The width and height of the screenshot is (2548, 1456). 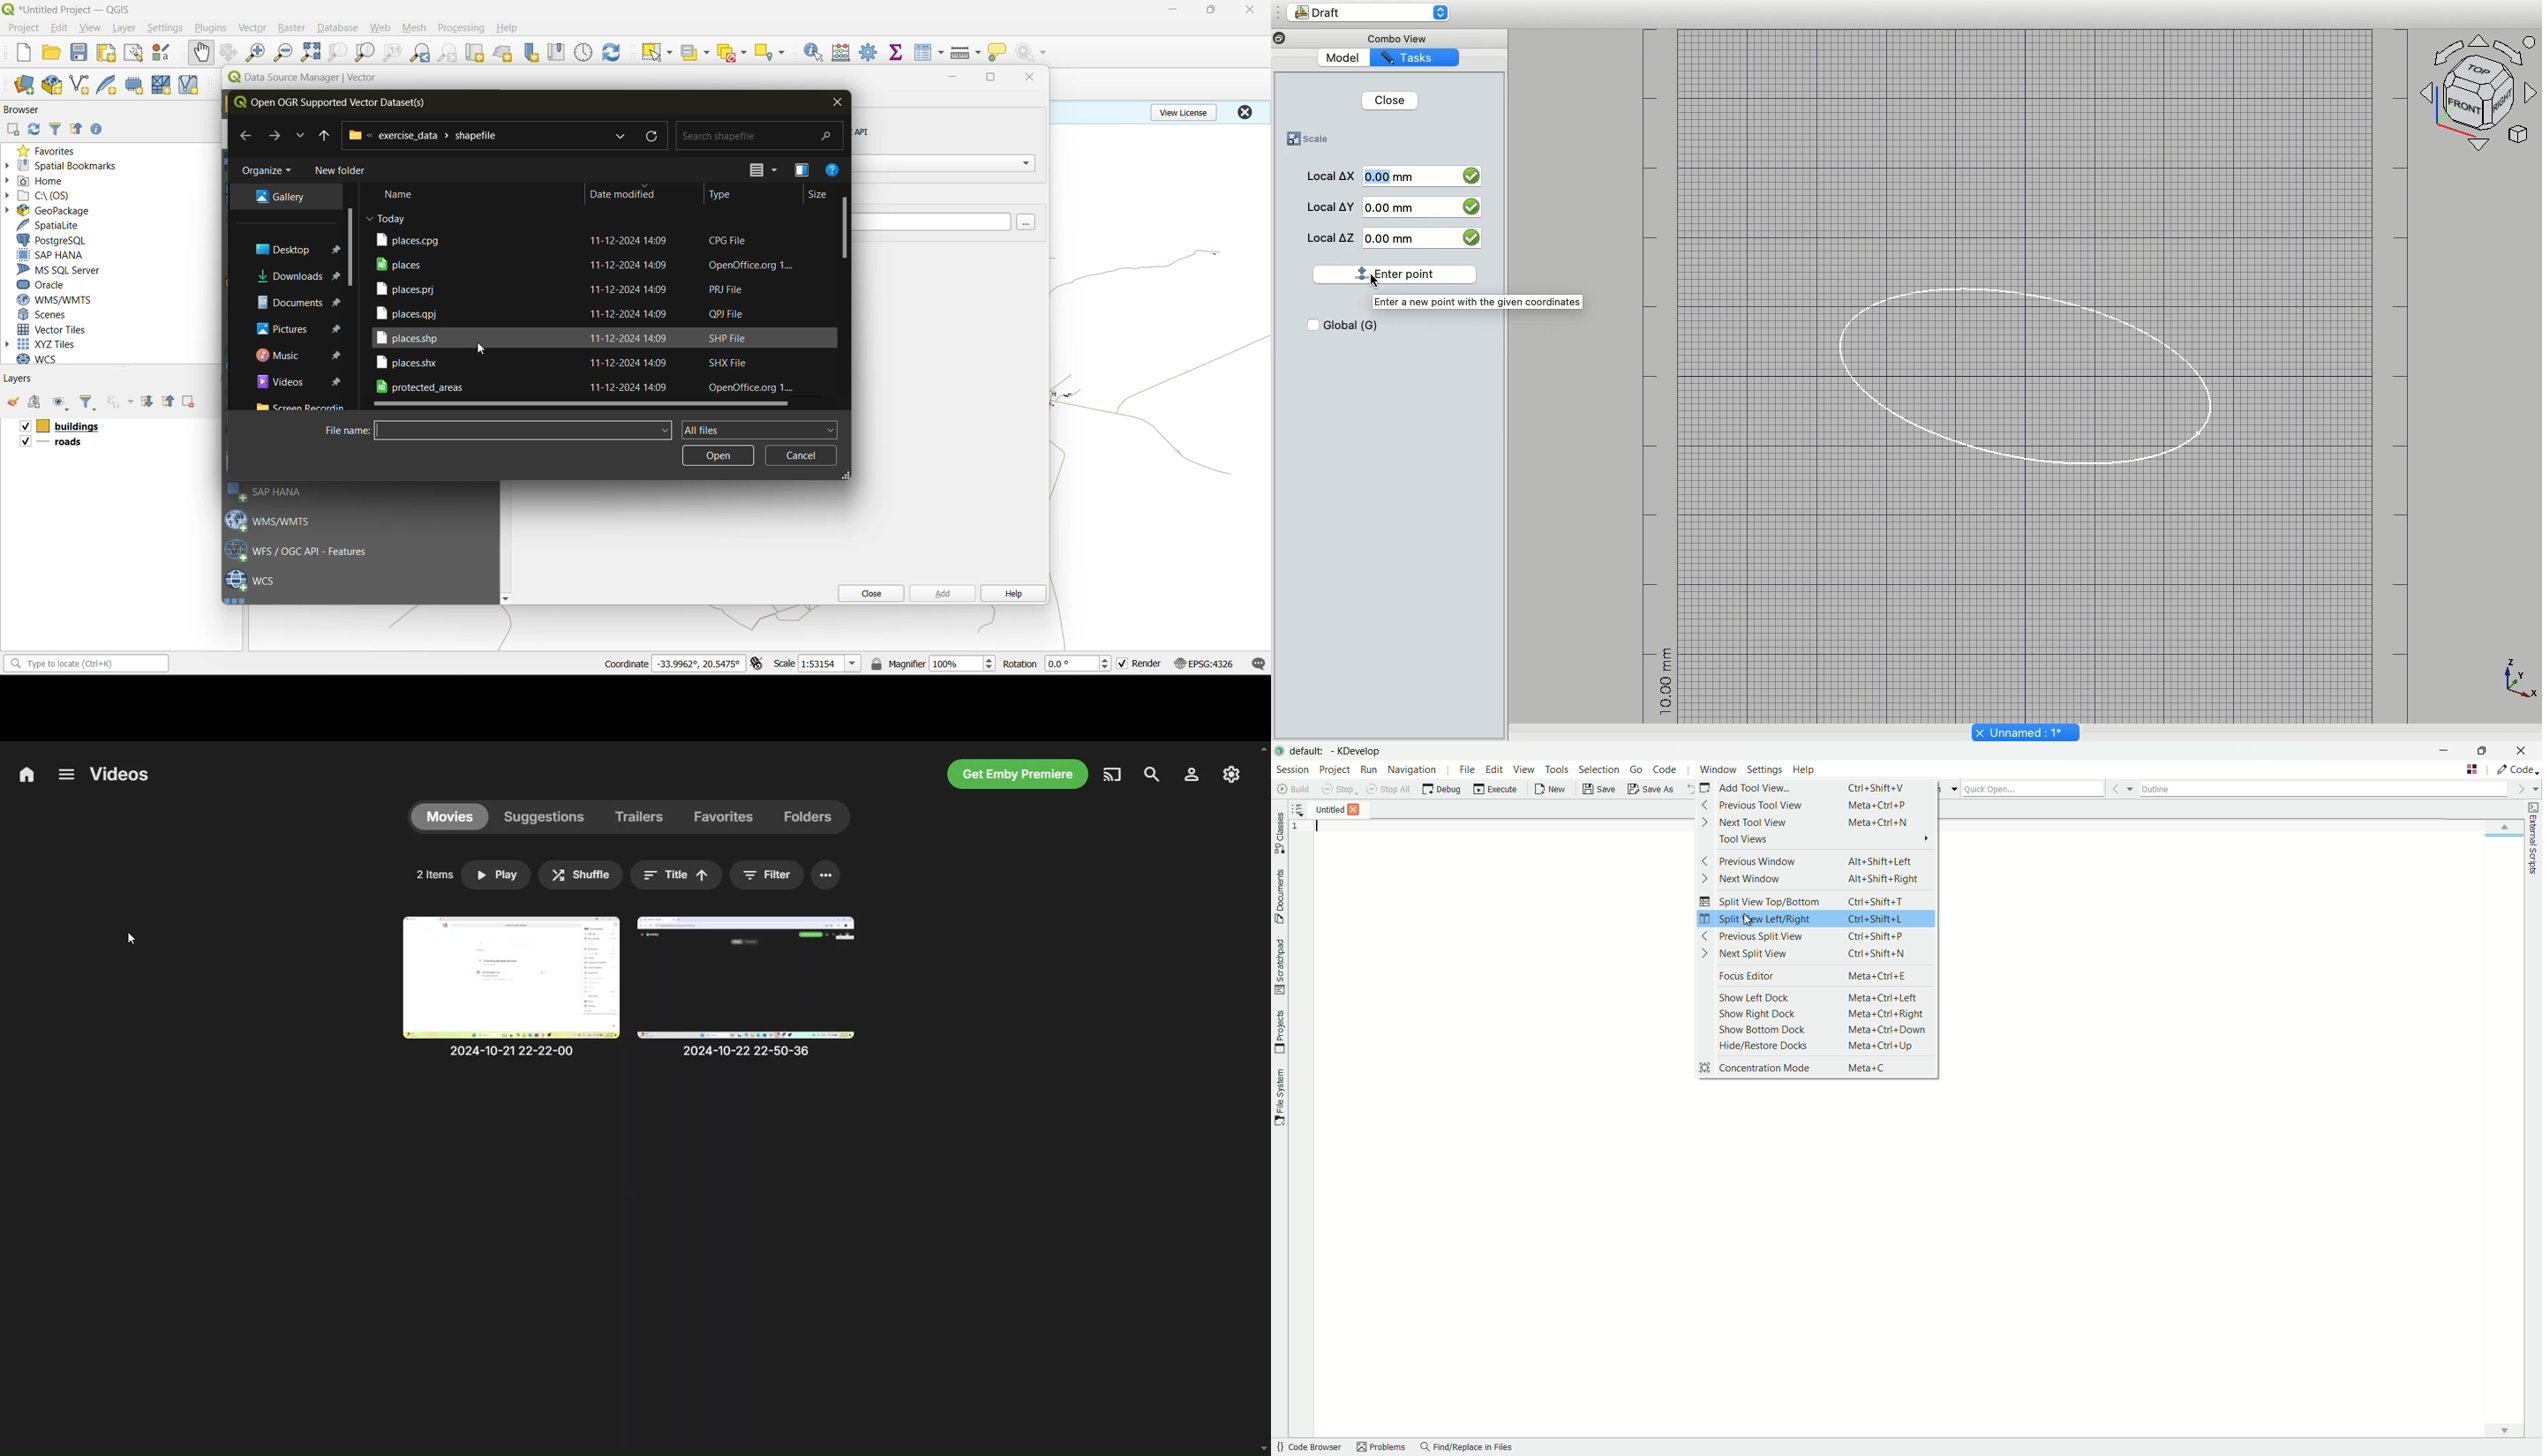 I want to click on size, so click(x=818, y=196).